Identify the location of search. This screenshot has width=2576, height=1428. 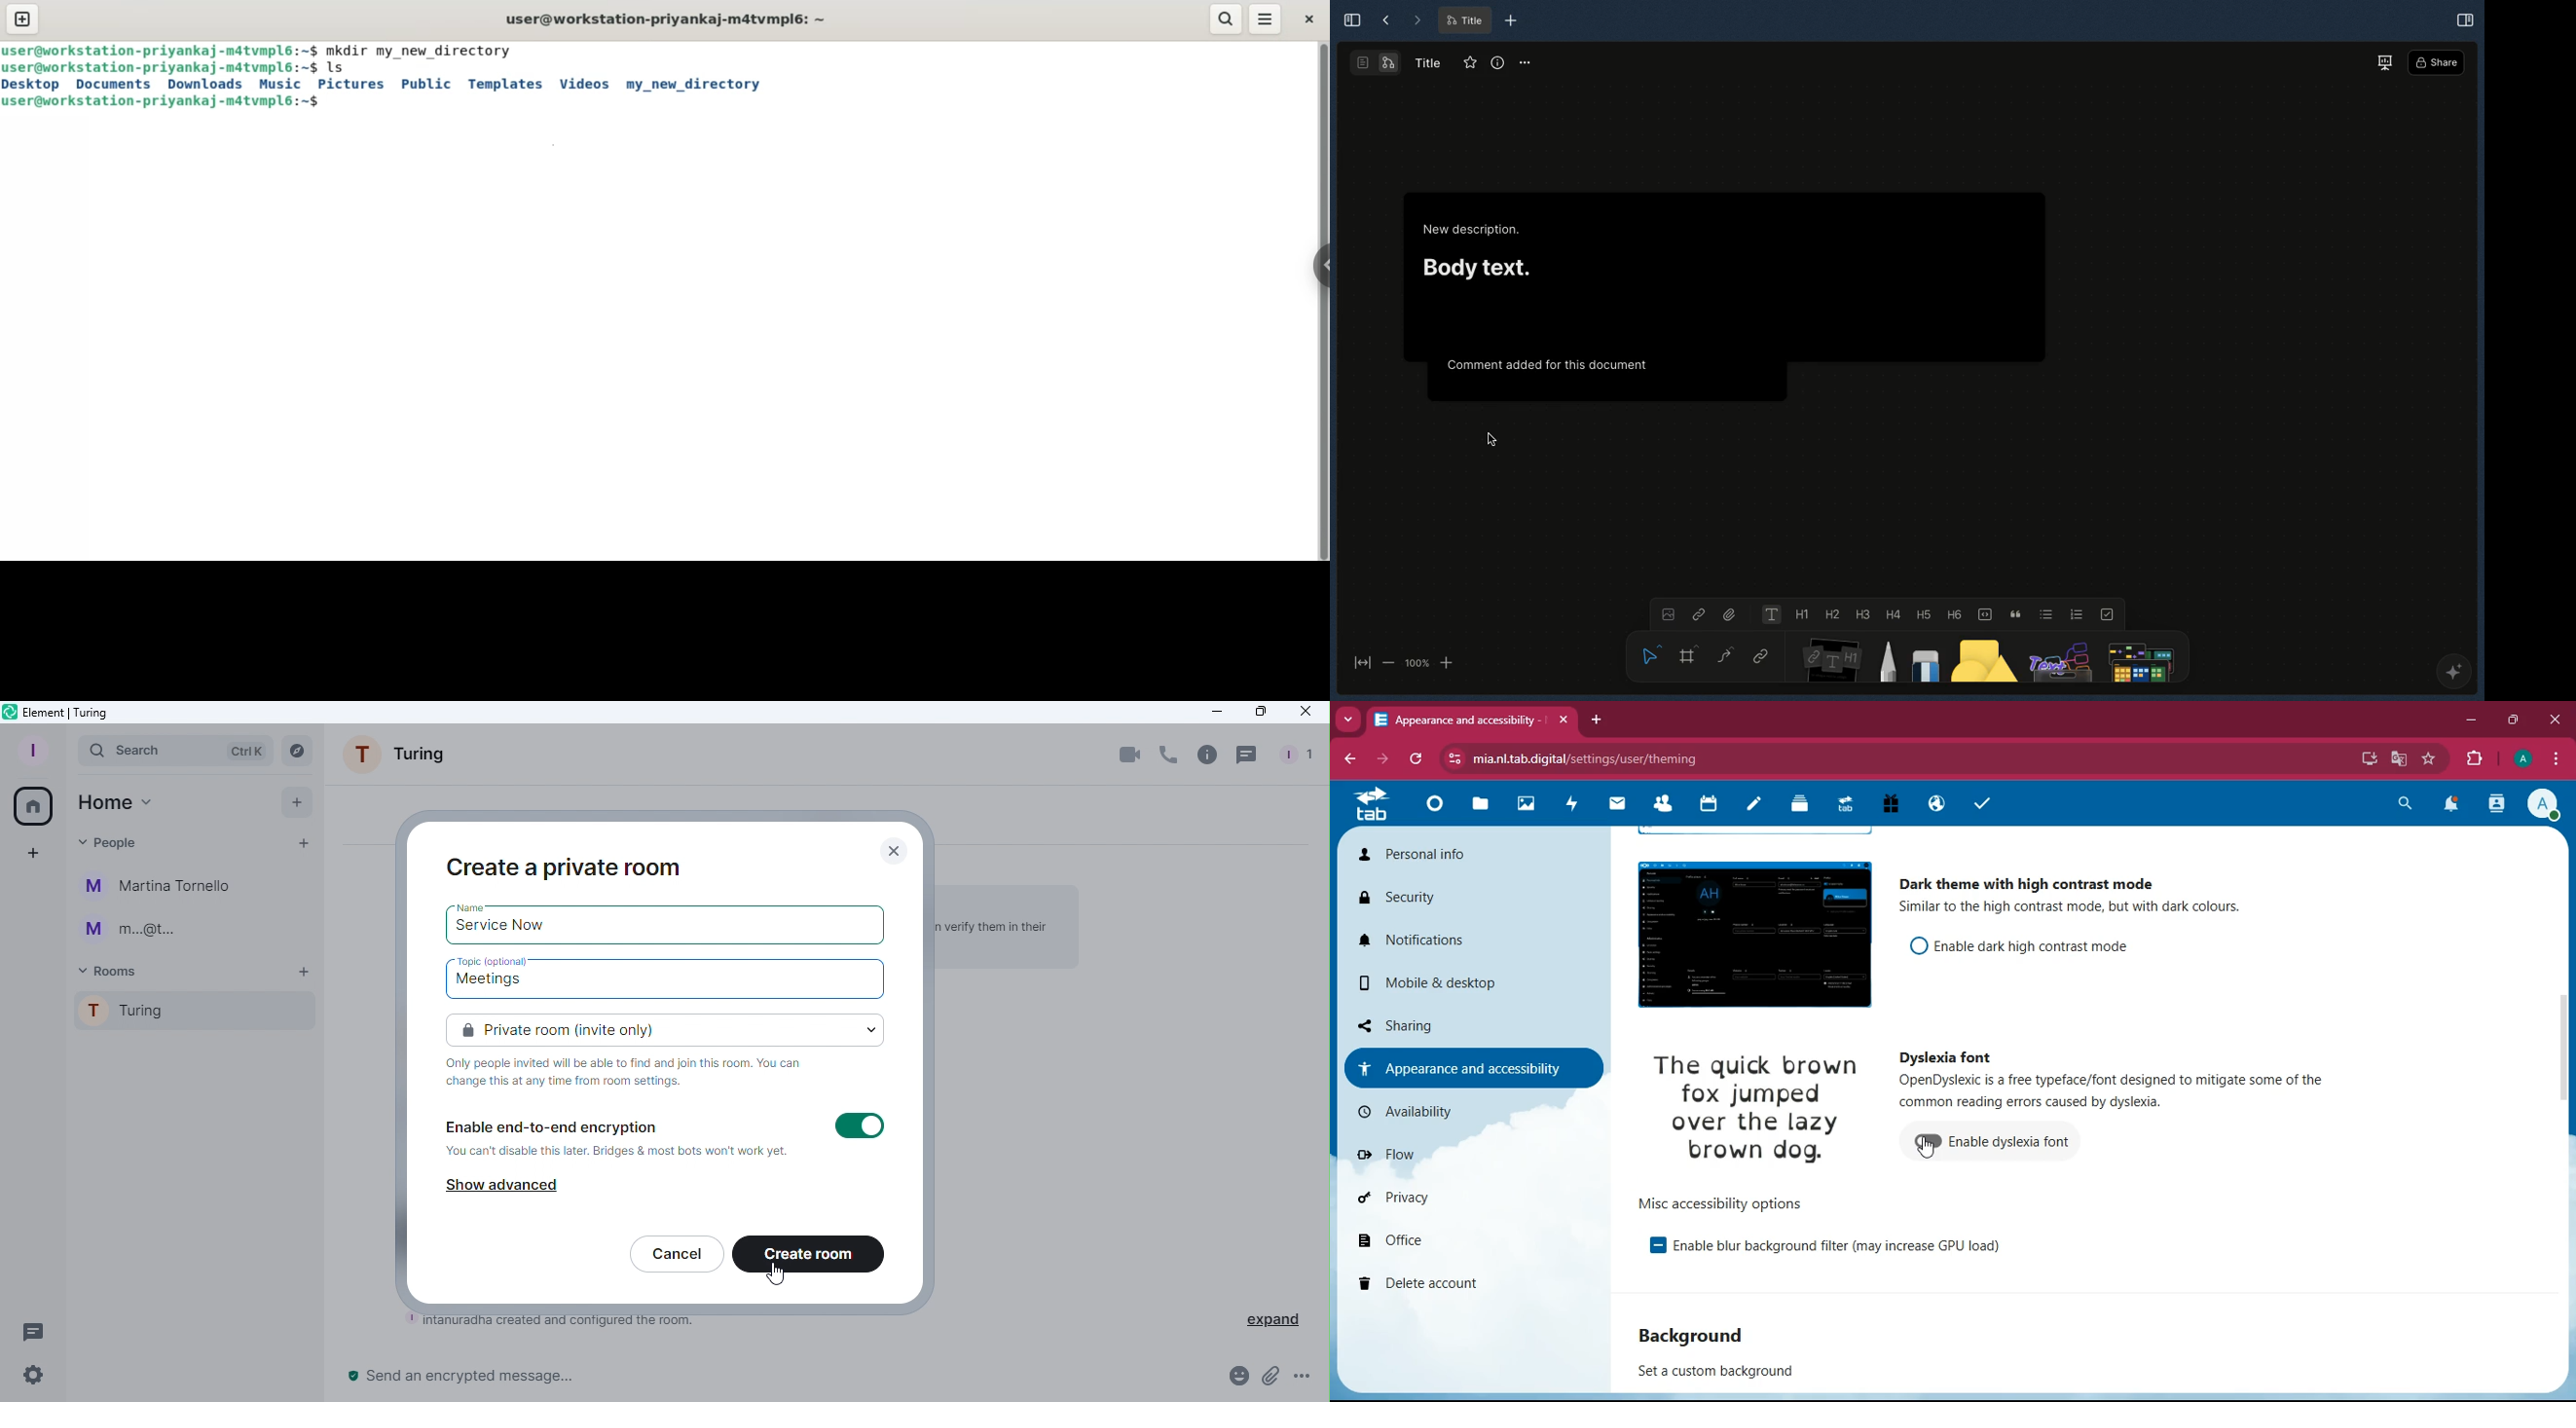
(2404, 803).